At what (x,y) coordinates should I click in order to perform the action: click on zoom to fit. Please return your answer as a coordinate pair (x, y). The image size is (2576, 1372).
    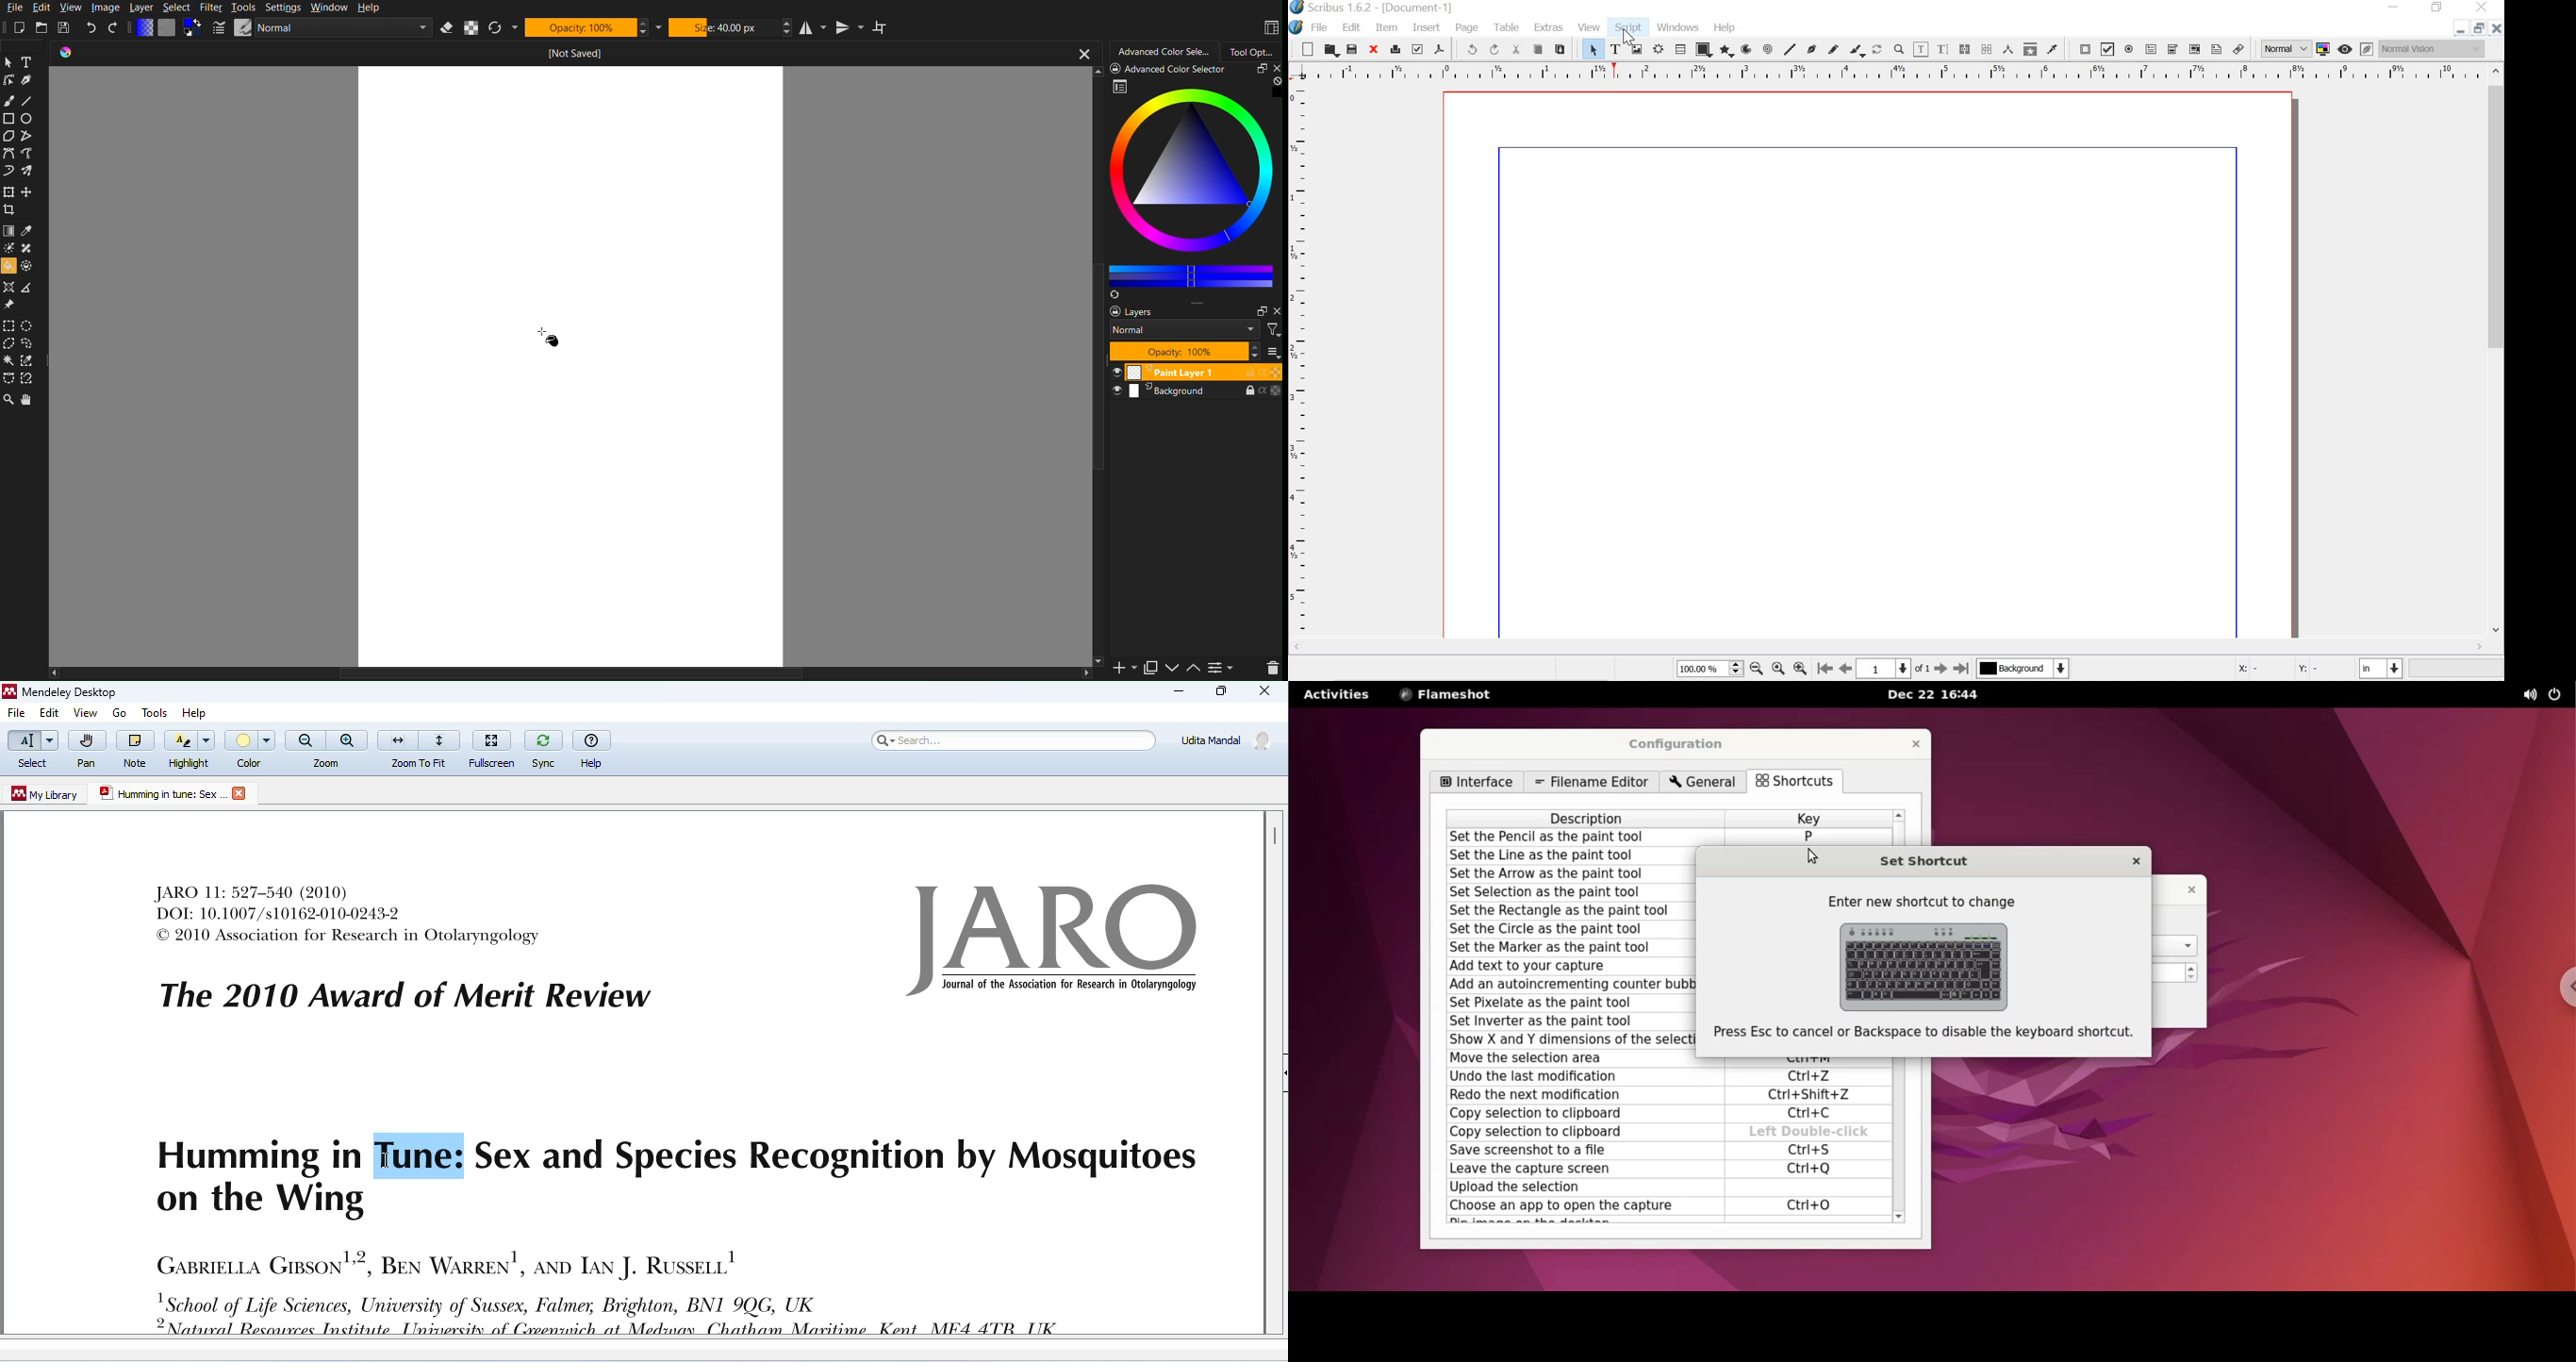
    Looking at the image, I should click on (420, 747).